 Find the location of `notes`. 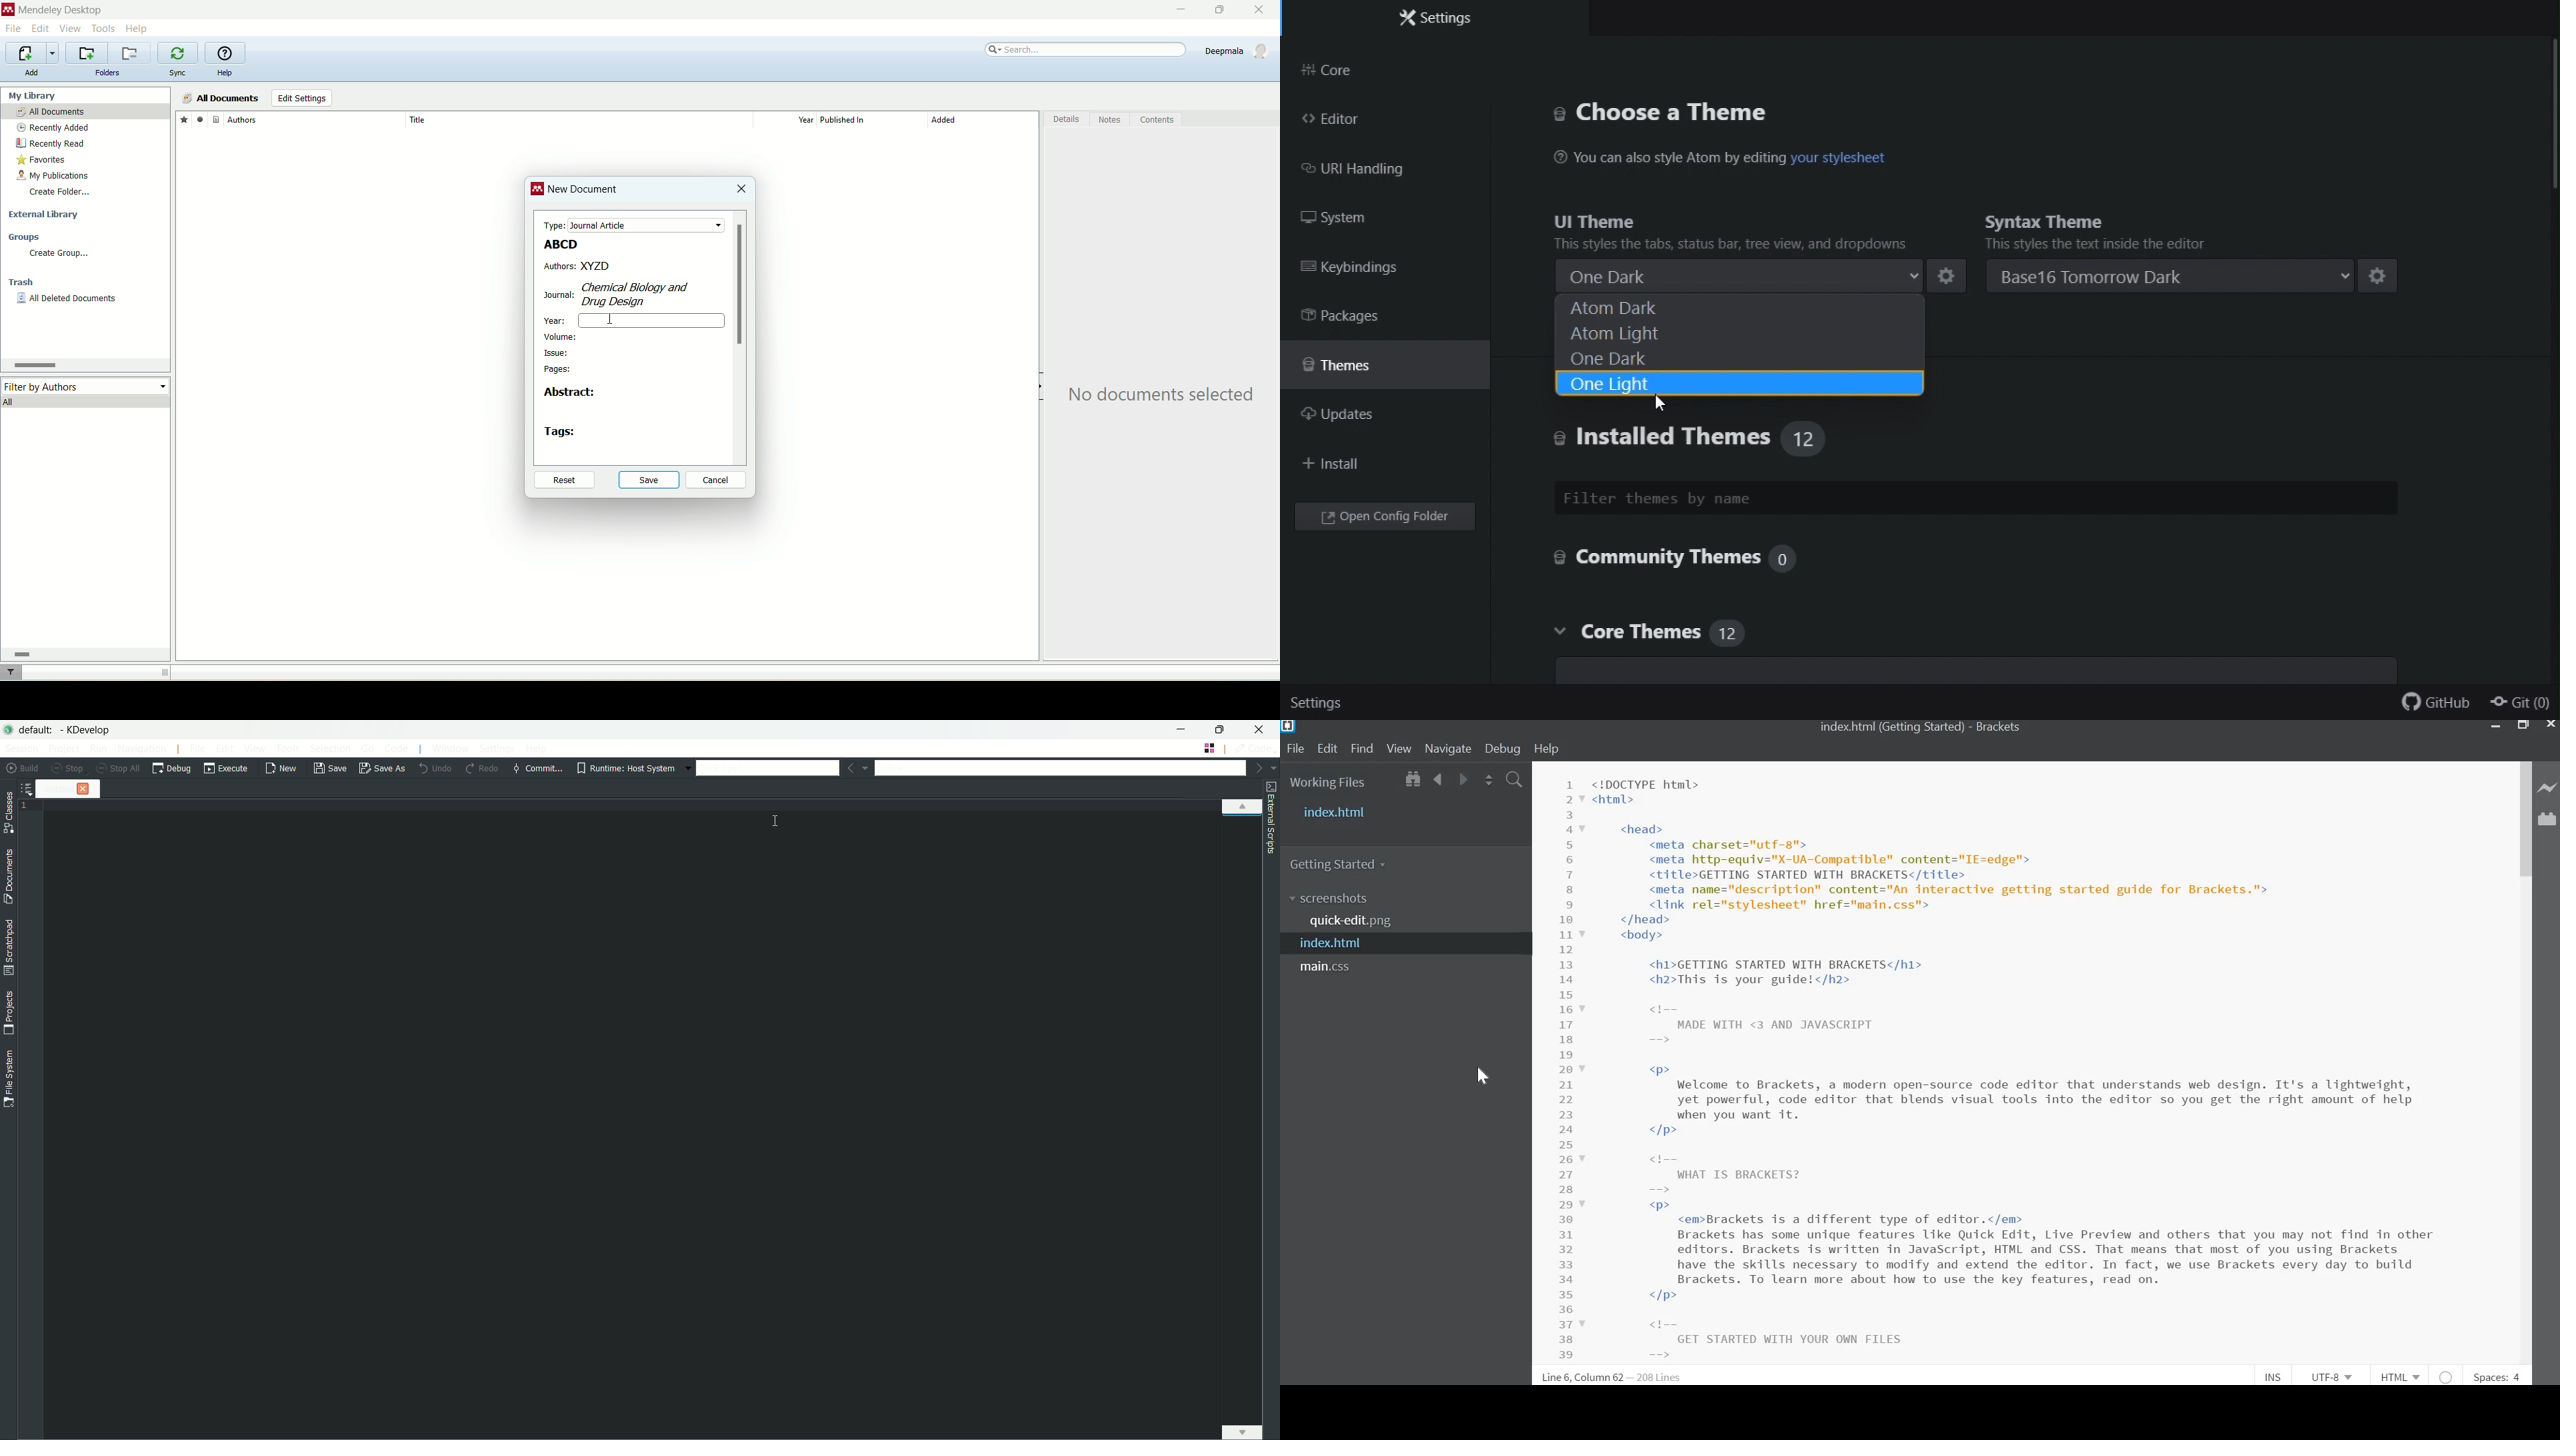

notes is located at coordinates (1111, 120).